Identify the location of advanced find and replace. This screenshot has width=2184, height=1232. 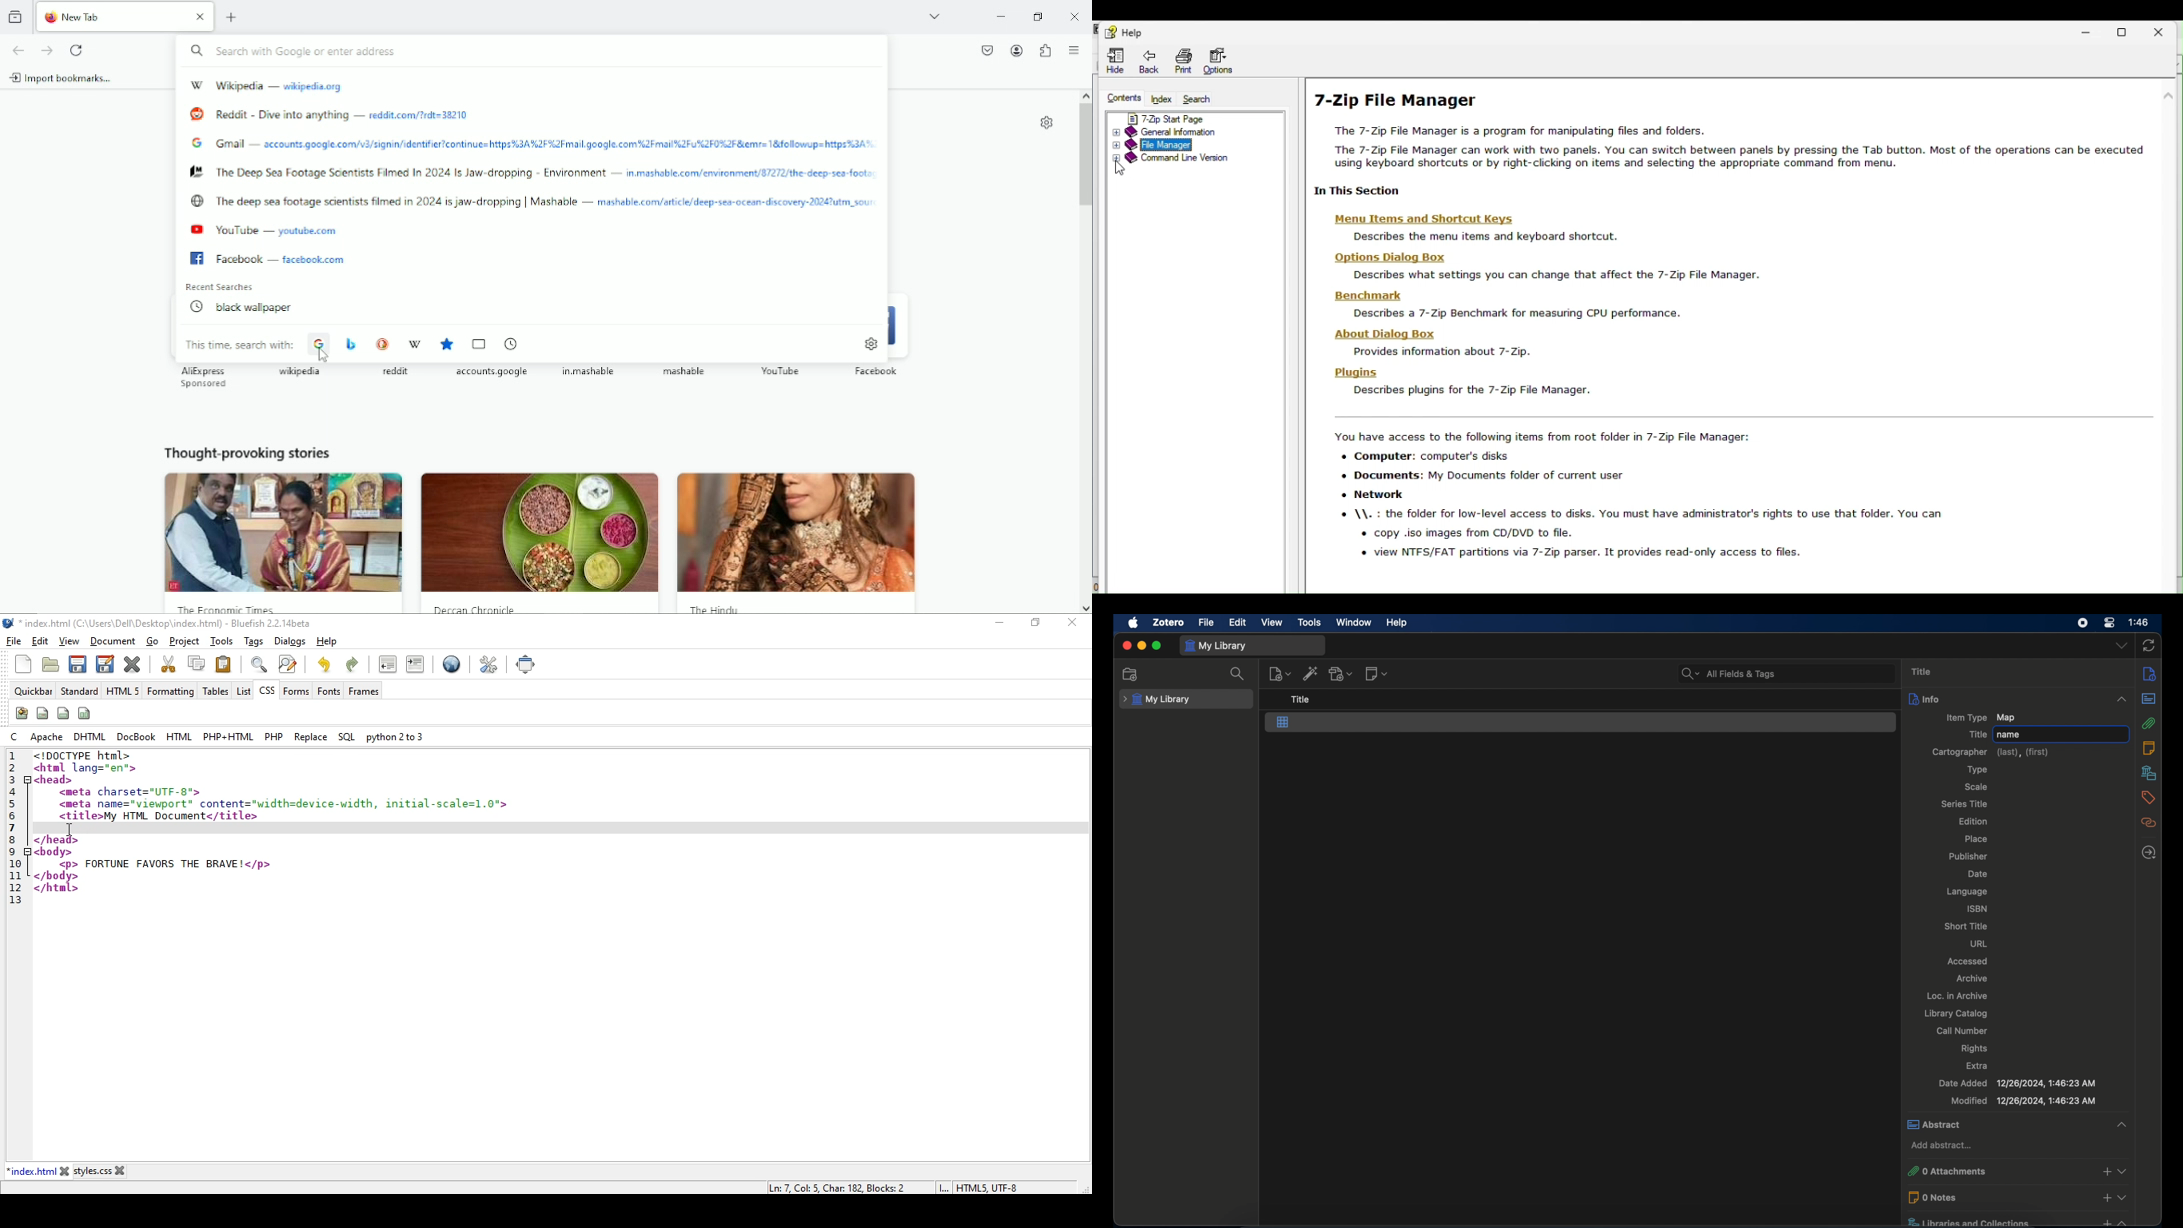
(287, 664).